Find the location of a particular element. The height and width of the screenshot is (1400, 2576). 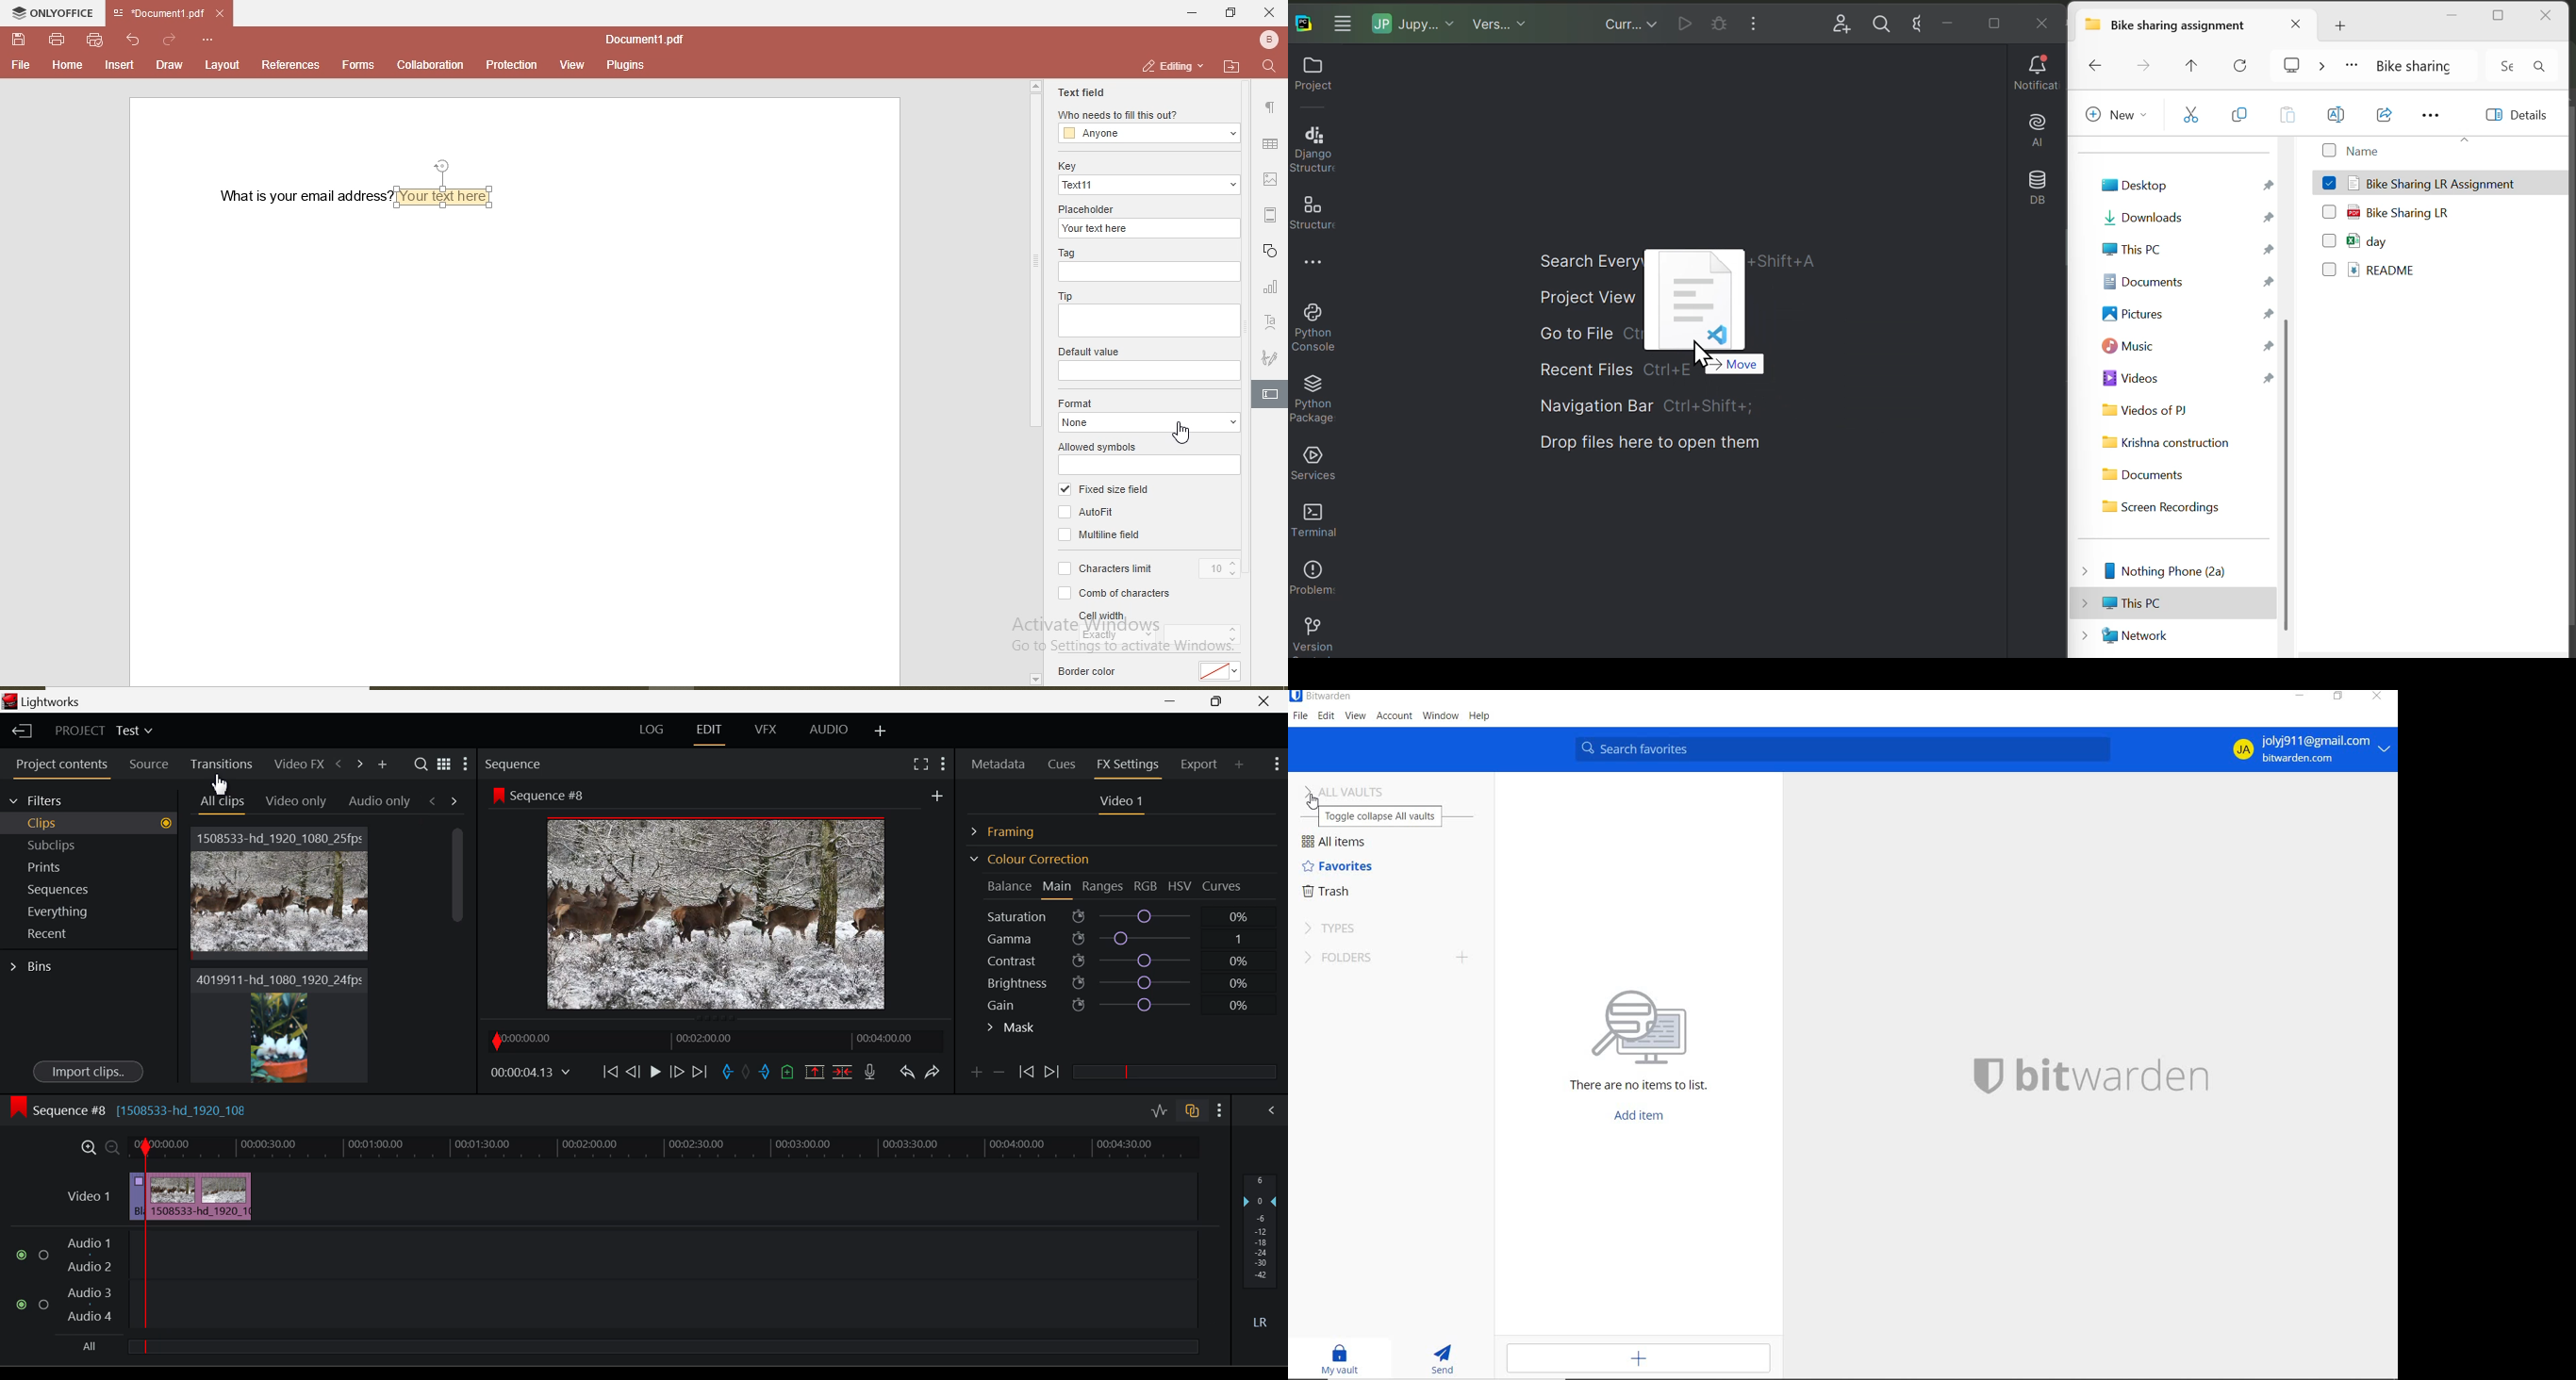

Audio Input Fields is located at coordinates (606, 1282).